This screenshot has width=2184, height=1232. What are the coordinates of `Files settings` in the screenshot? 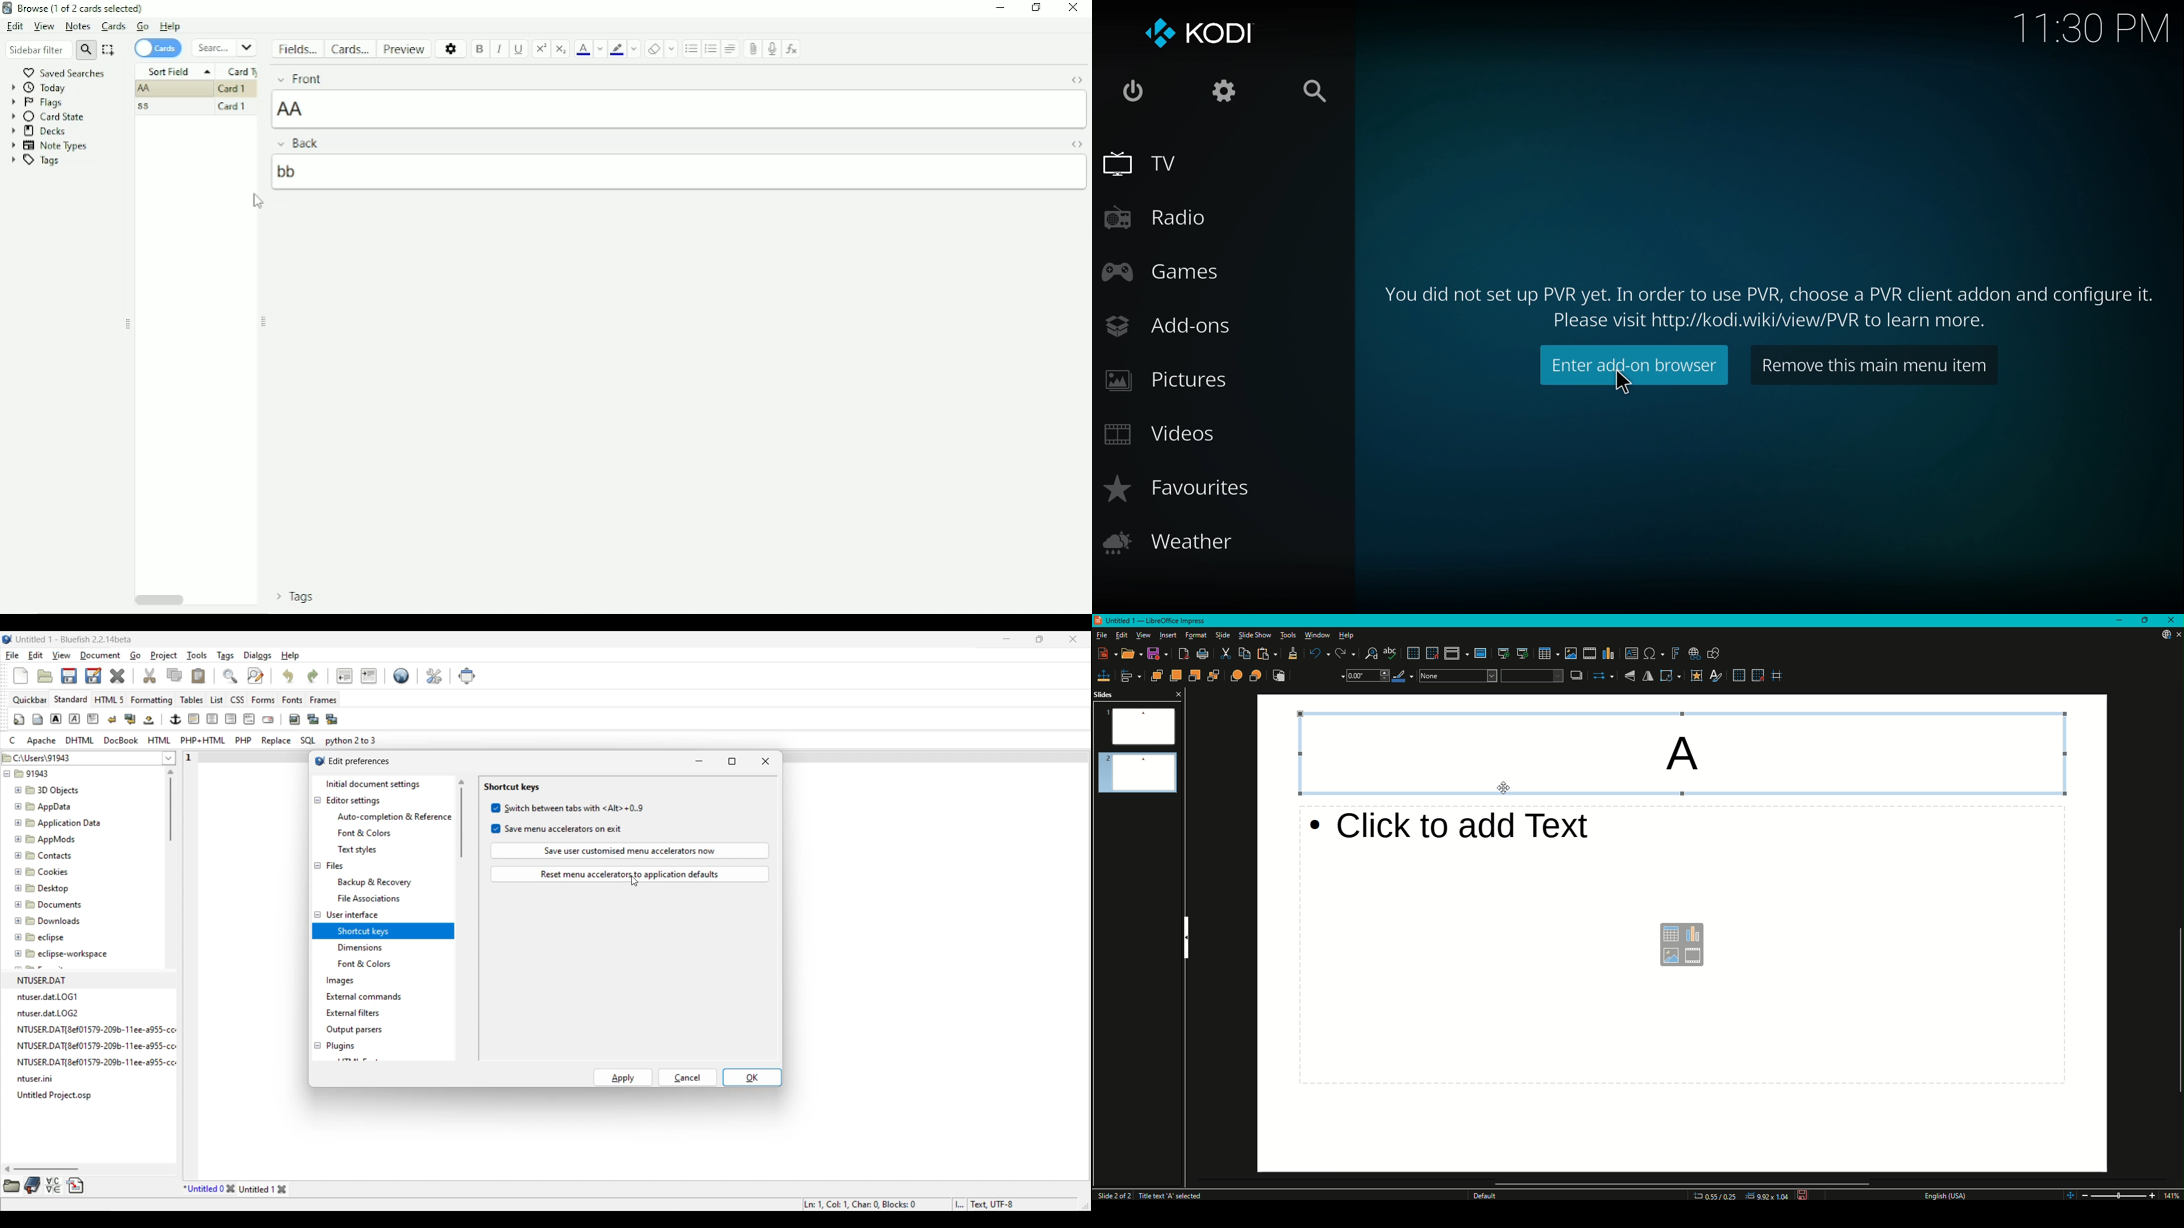 It's located at (335, 866).